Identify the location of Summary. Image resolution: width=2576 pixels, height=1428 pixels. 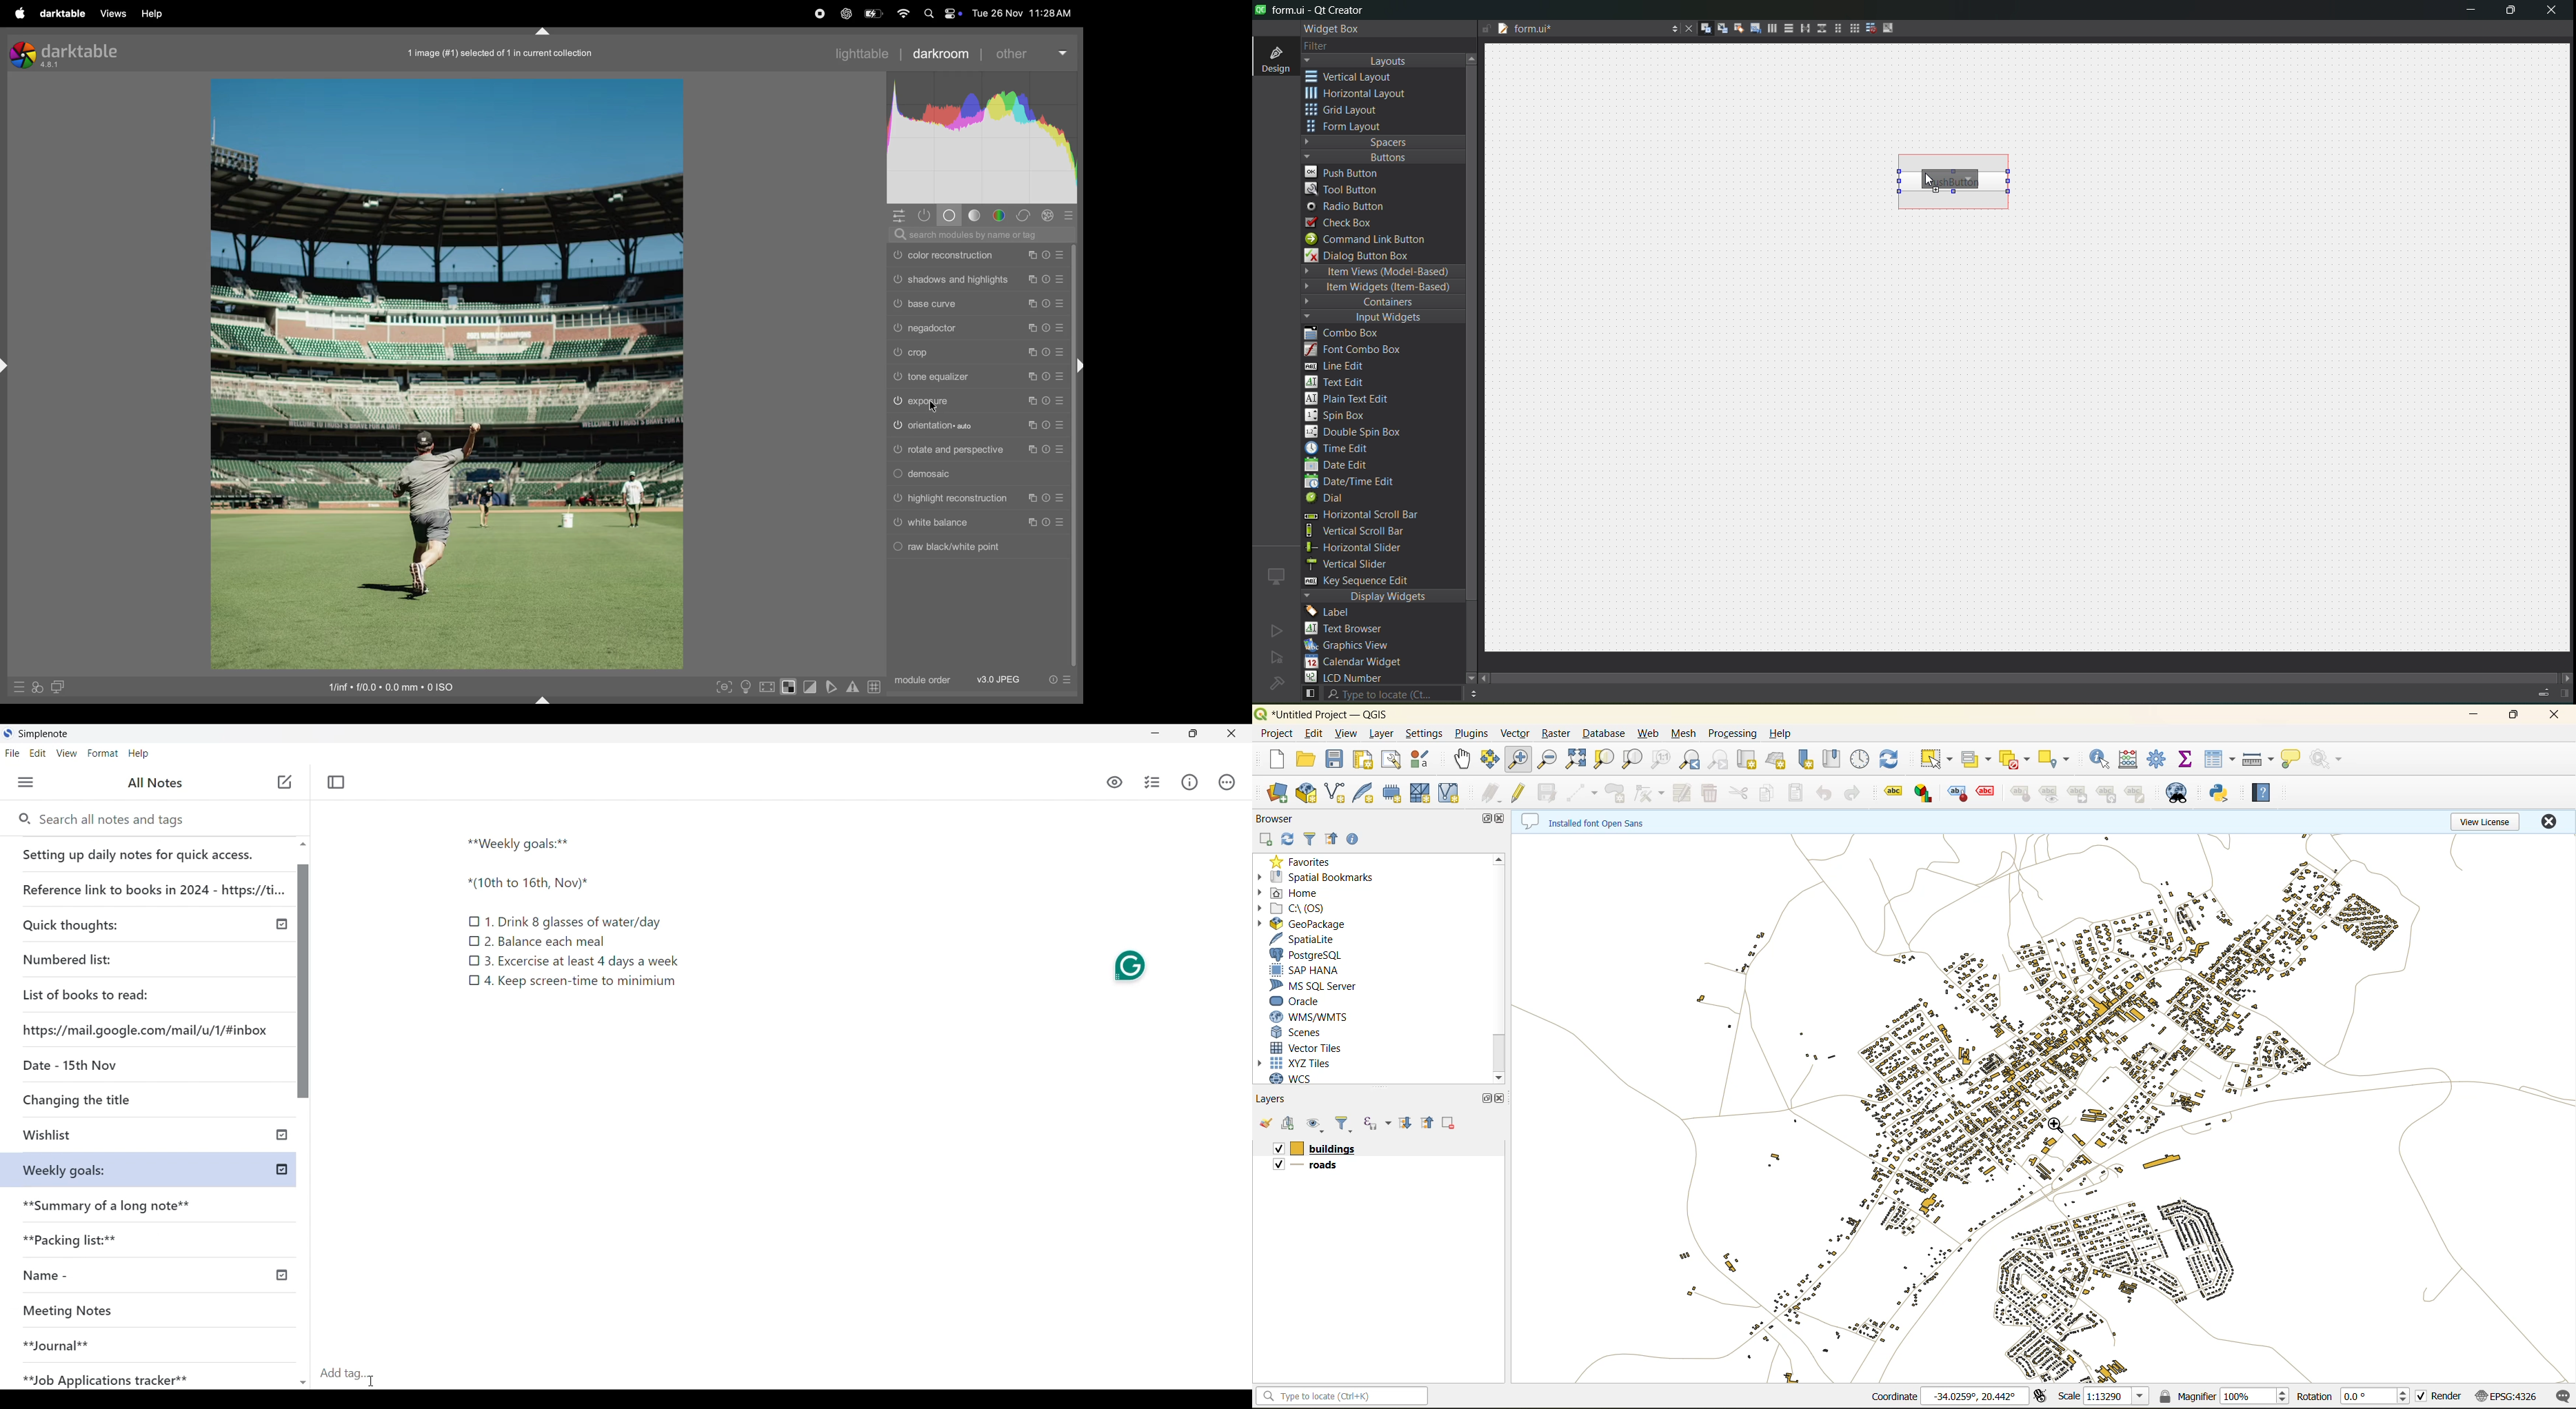
(156, 1202).